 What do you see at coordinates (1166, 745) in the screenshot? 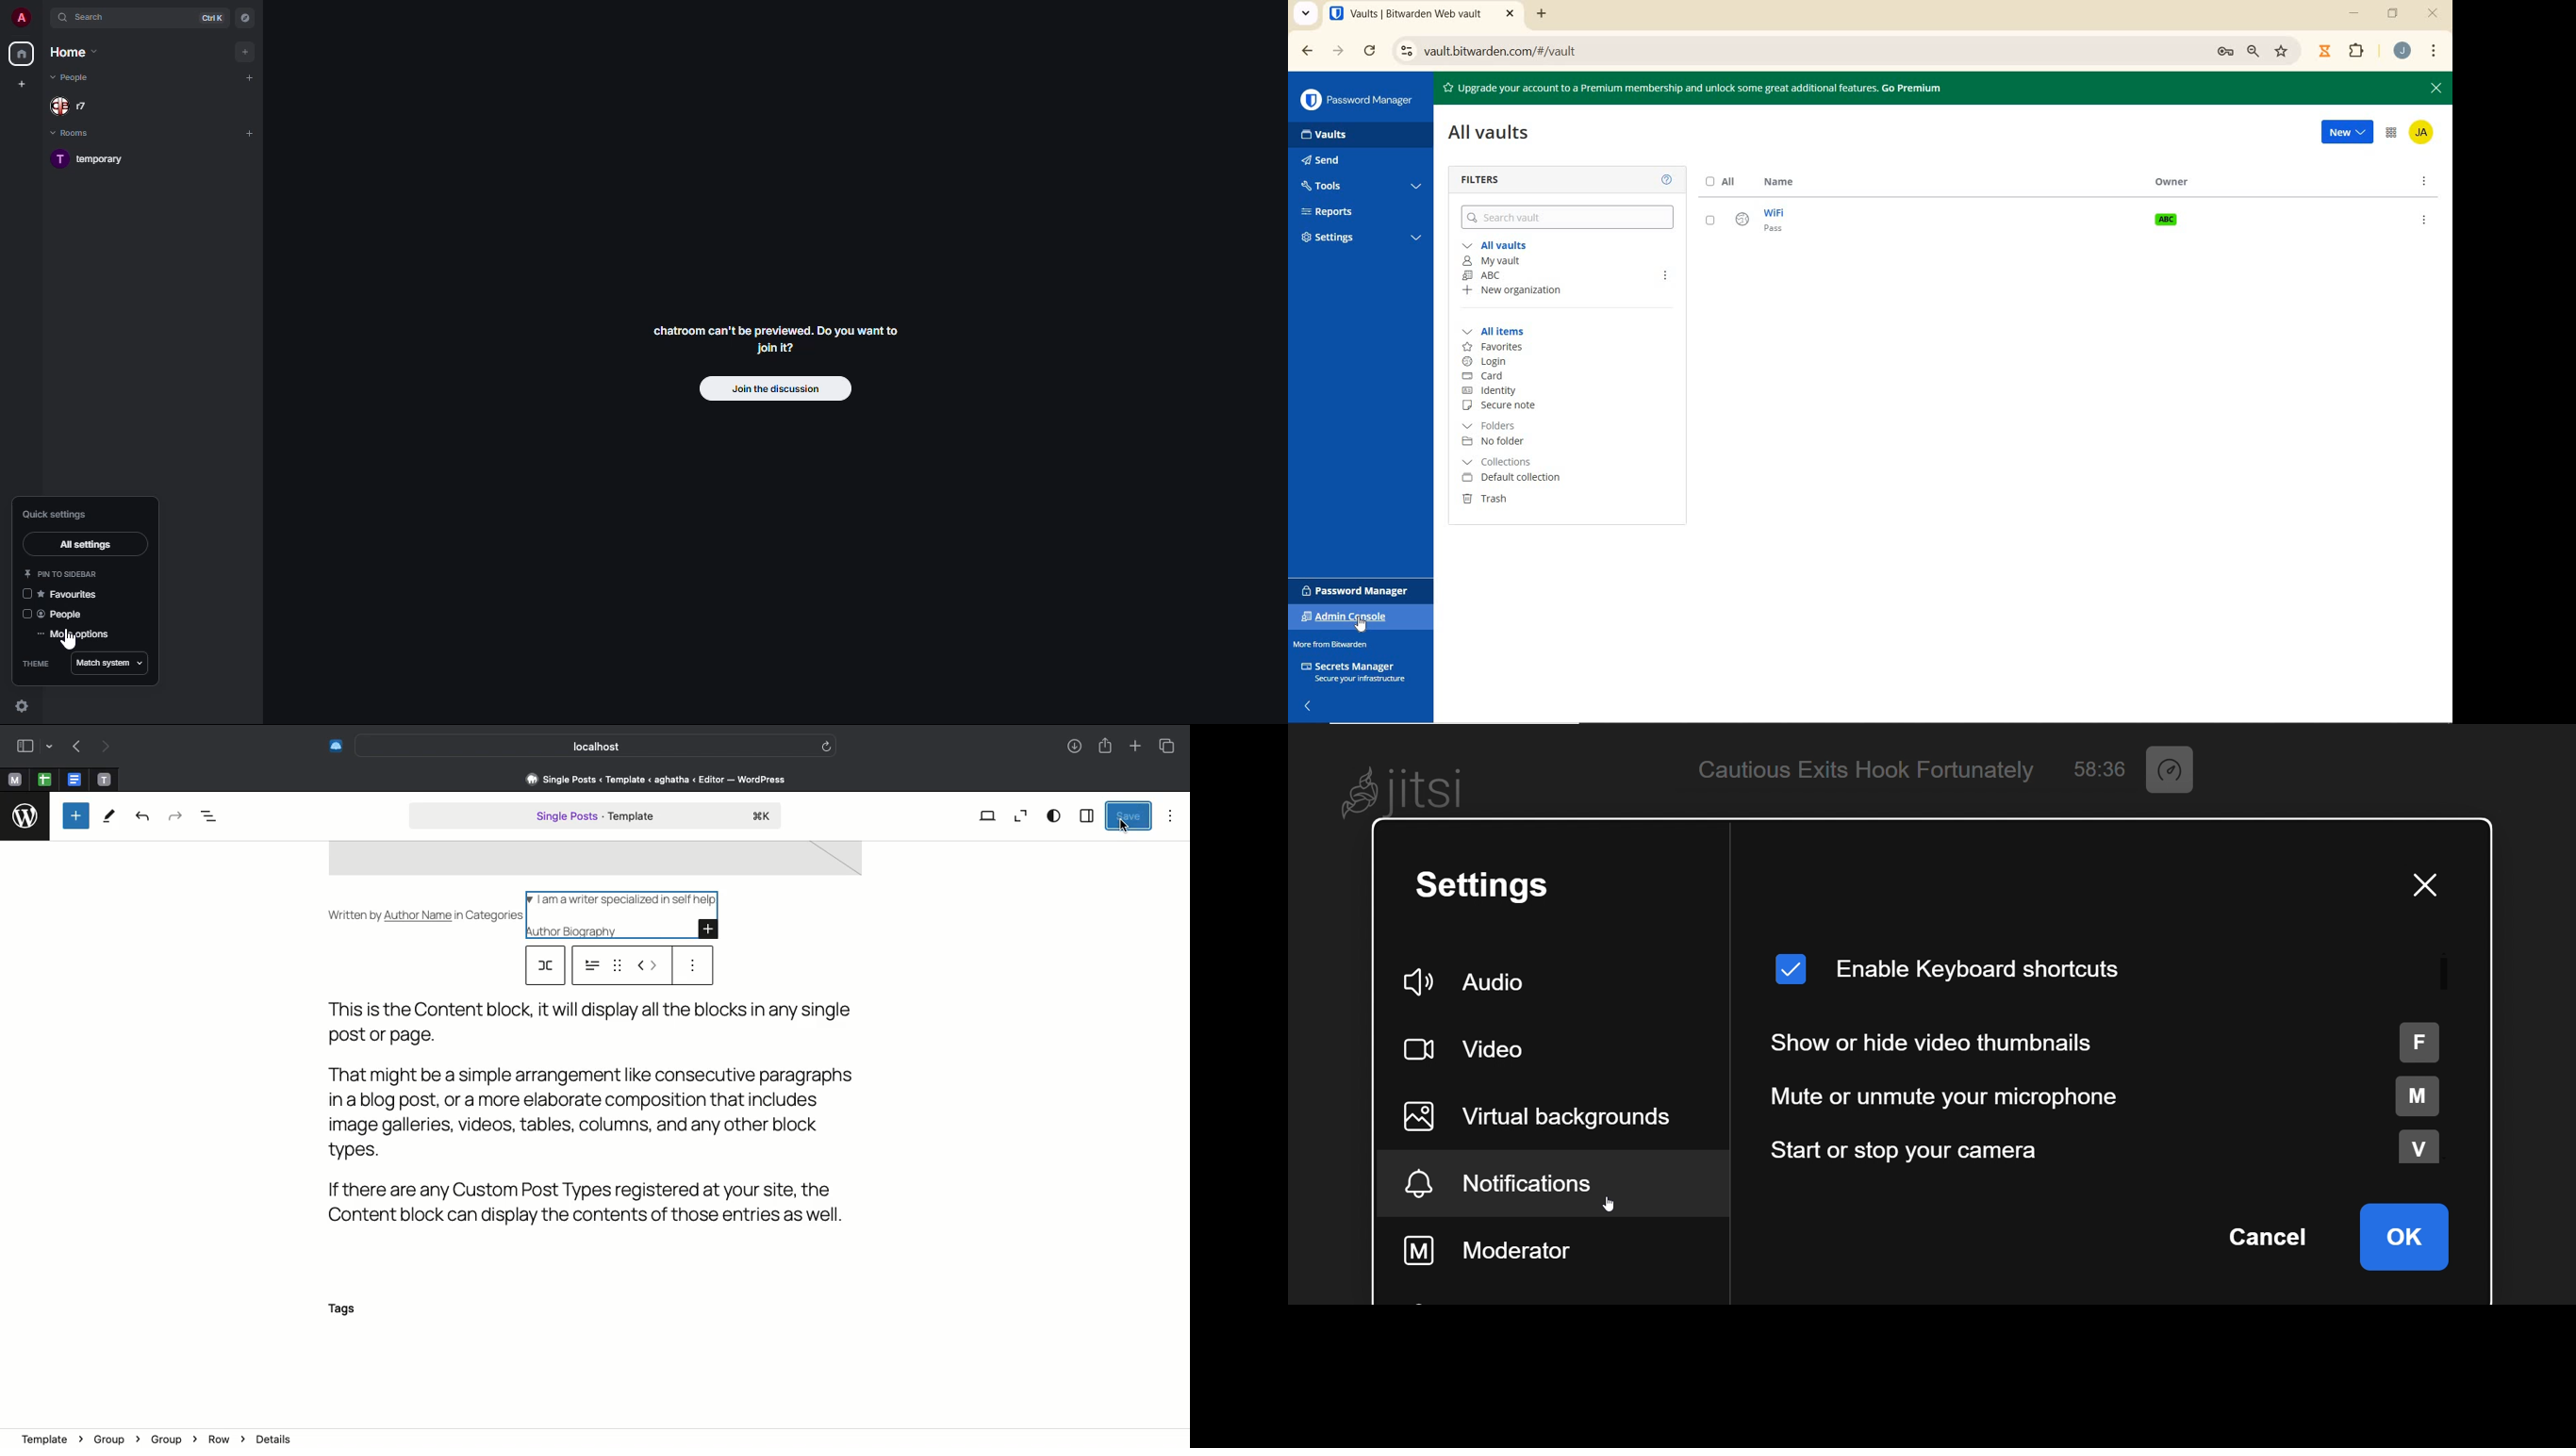
I see `Tabs` at bounding box center [1166, 745].